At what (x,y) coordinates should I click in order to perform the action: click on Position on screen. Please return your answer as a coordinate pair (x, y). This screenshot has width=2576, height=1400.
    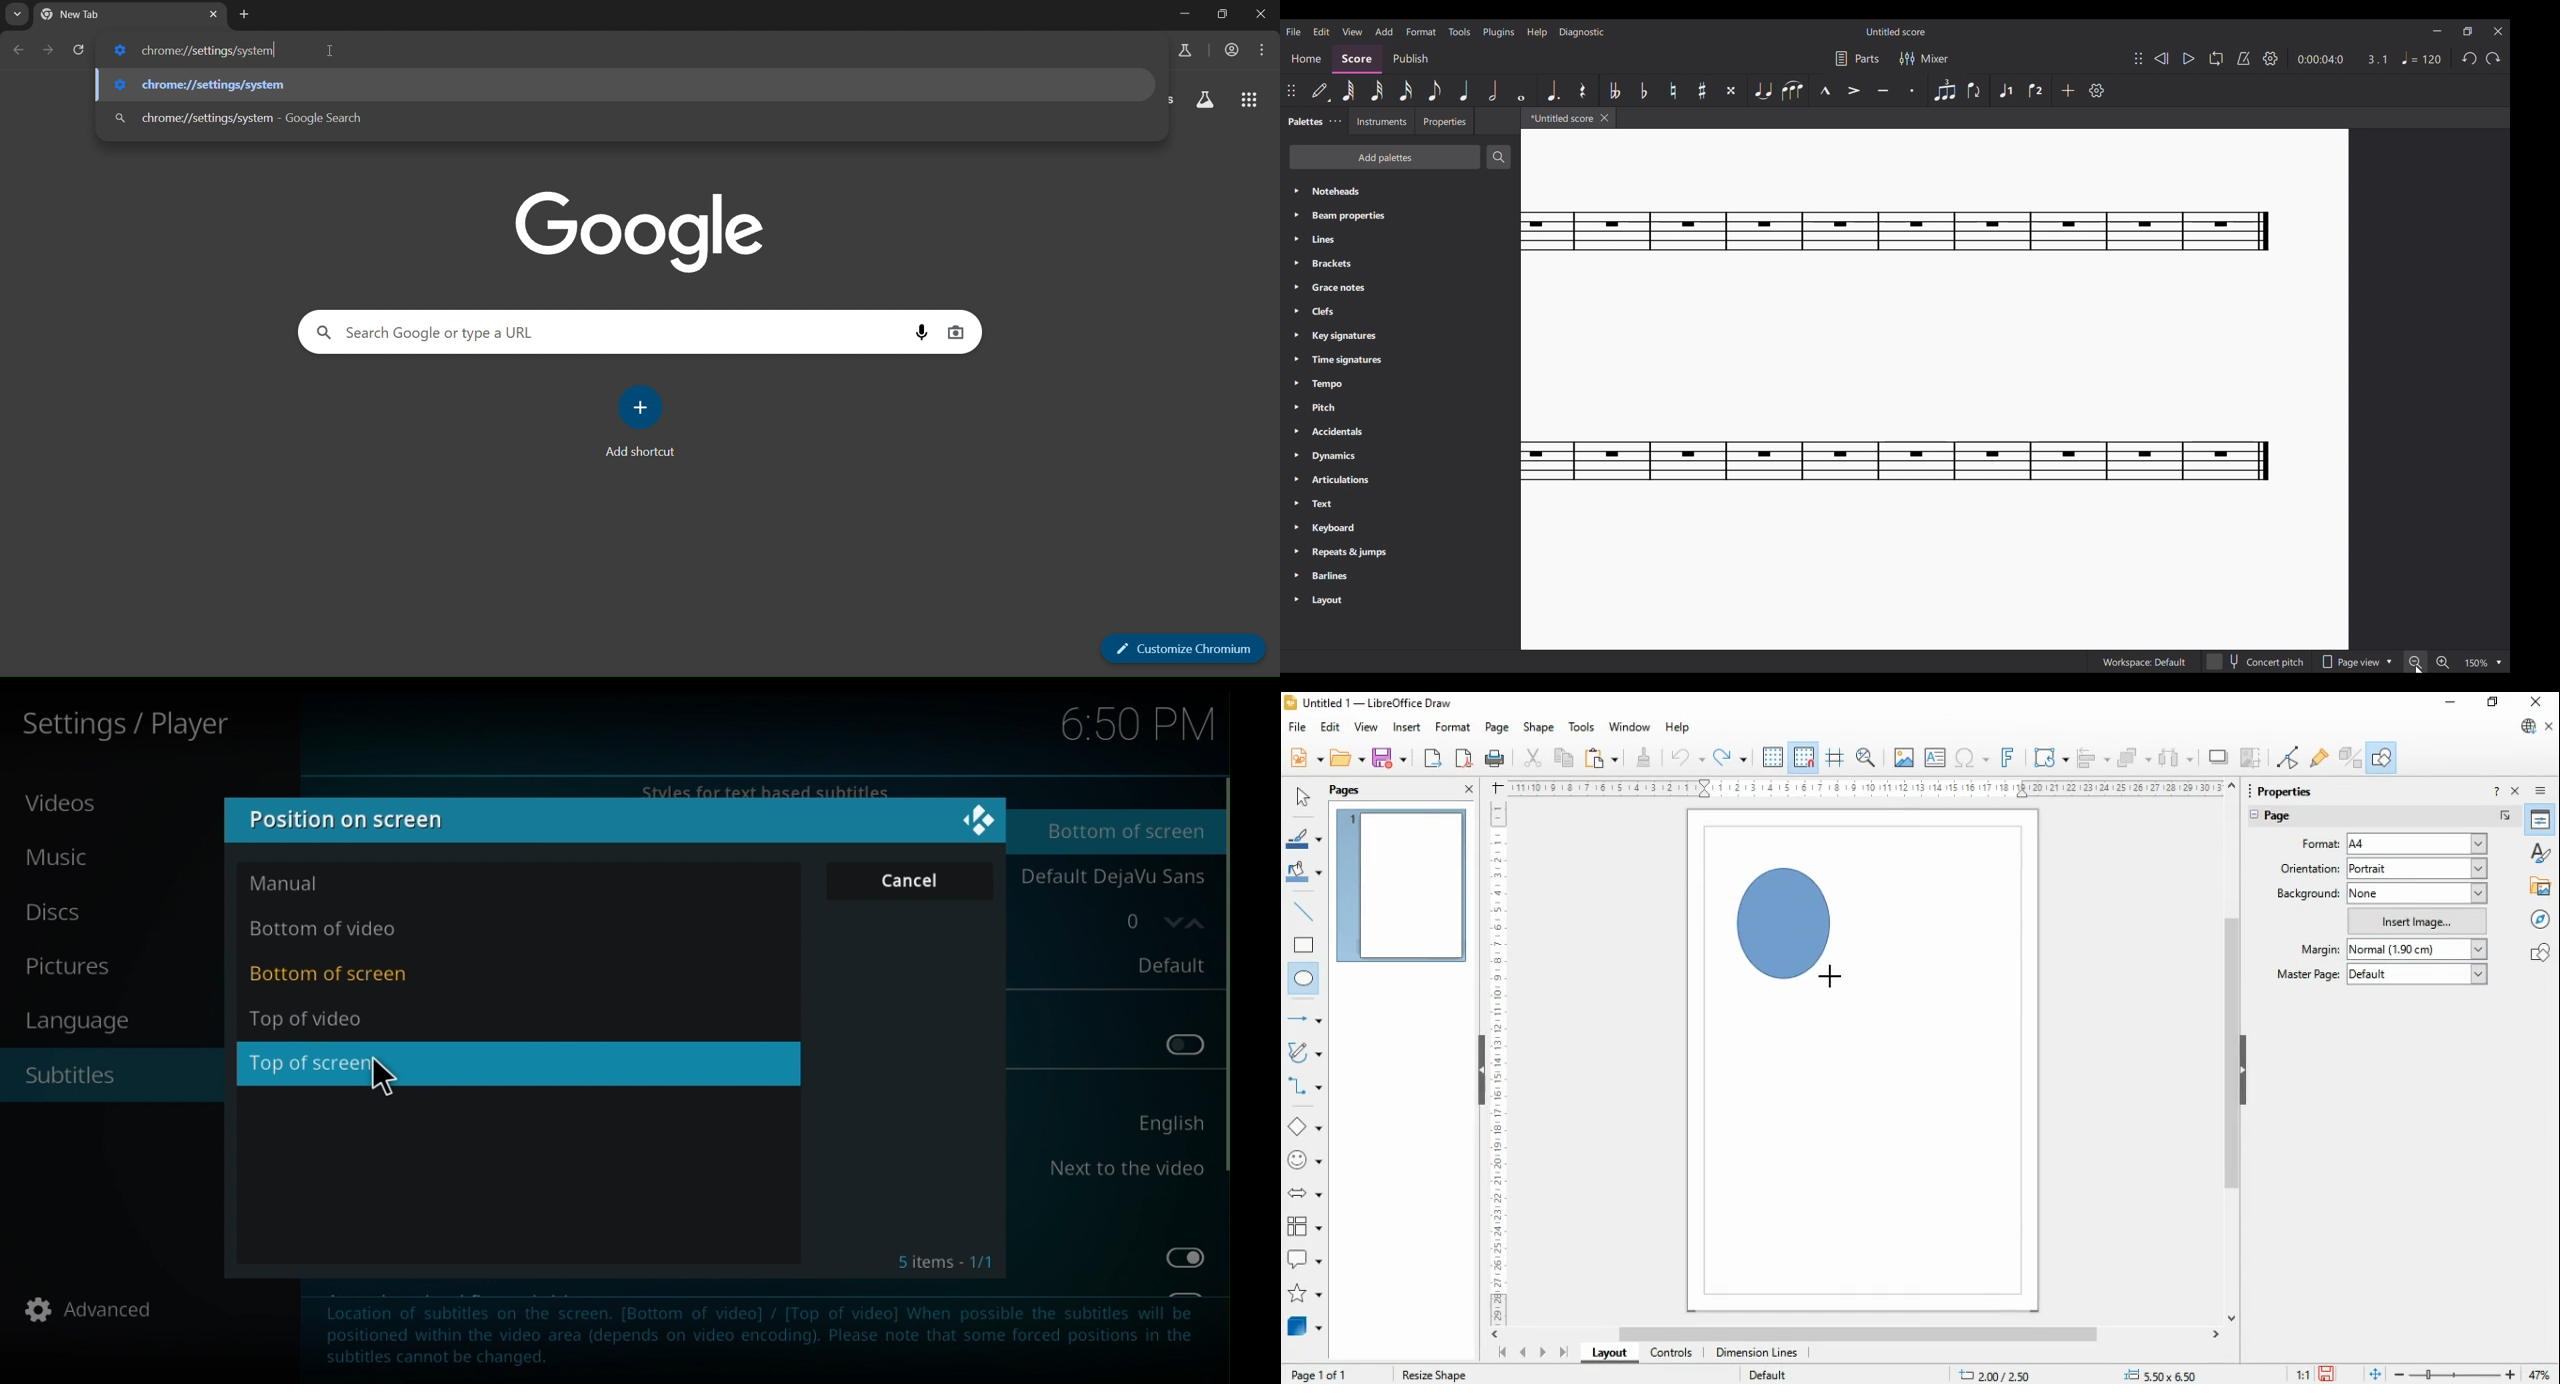
    Looking at the image, I should click on (345, 817).